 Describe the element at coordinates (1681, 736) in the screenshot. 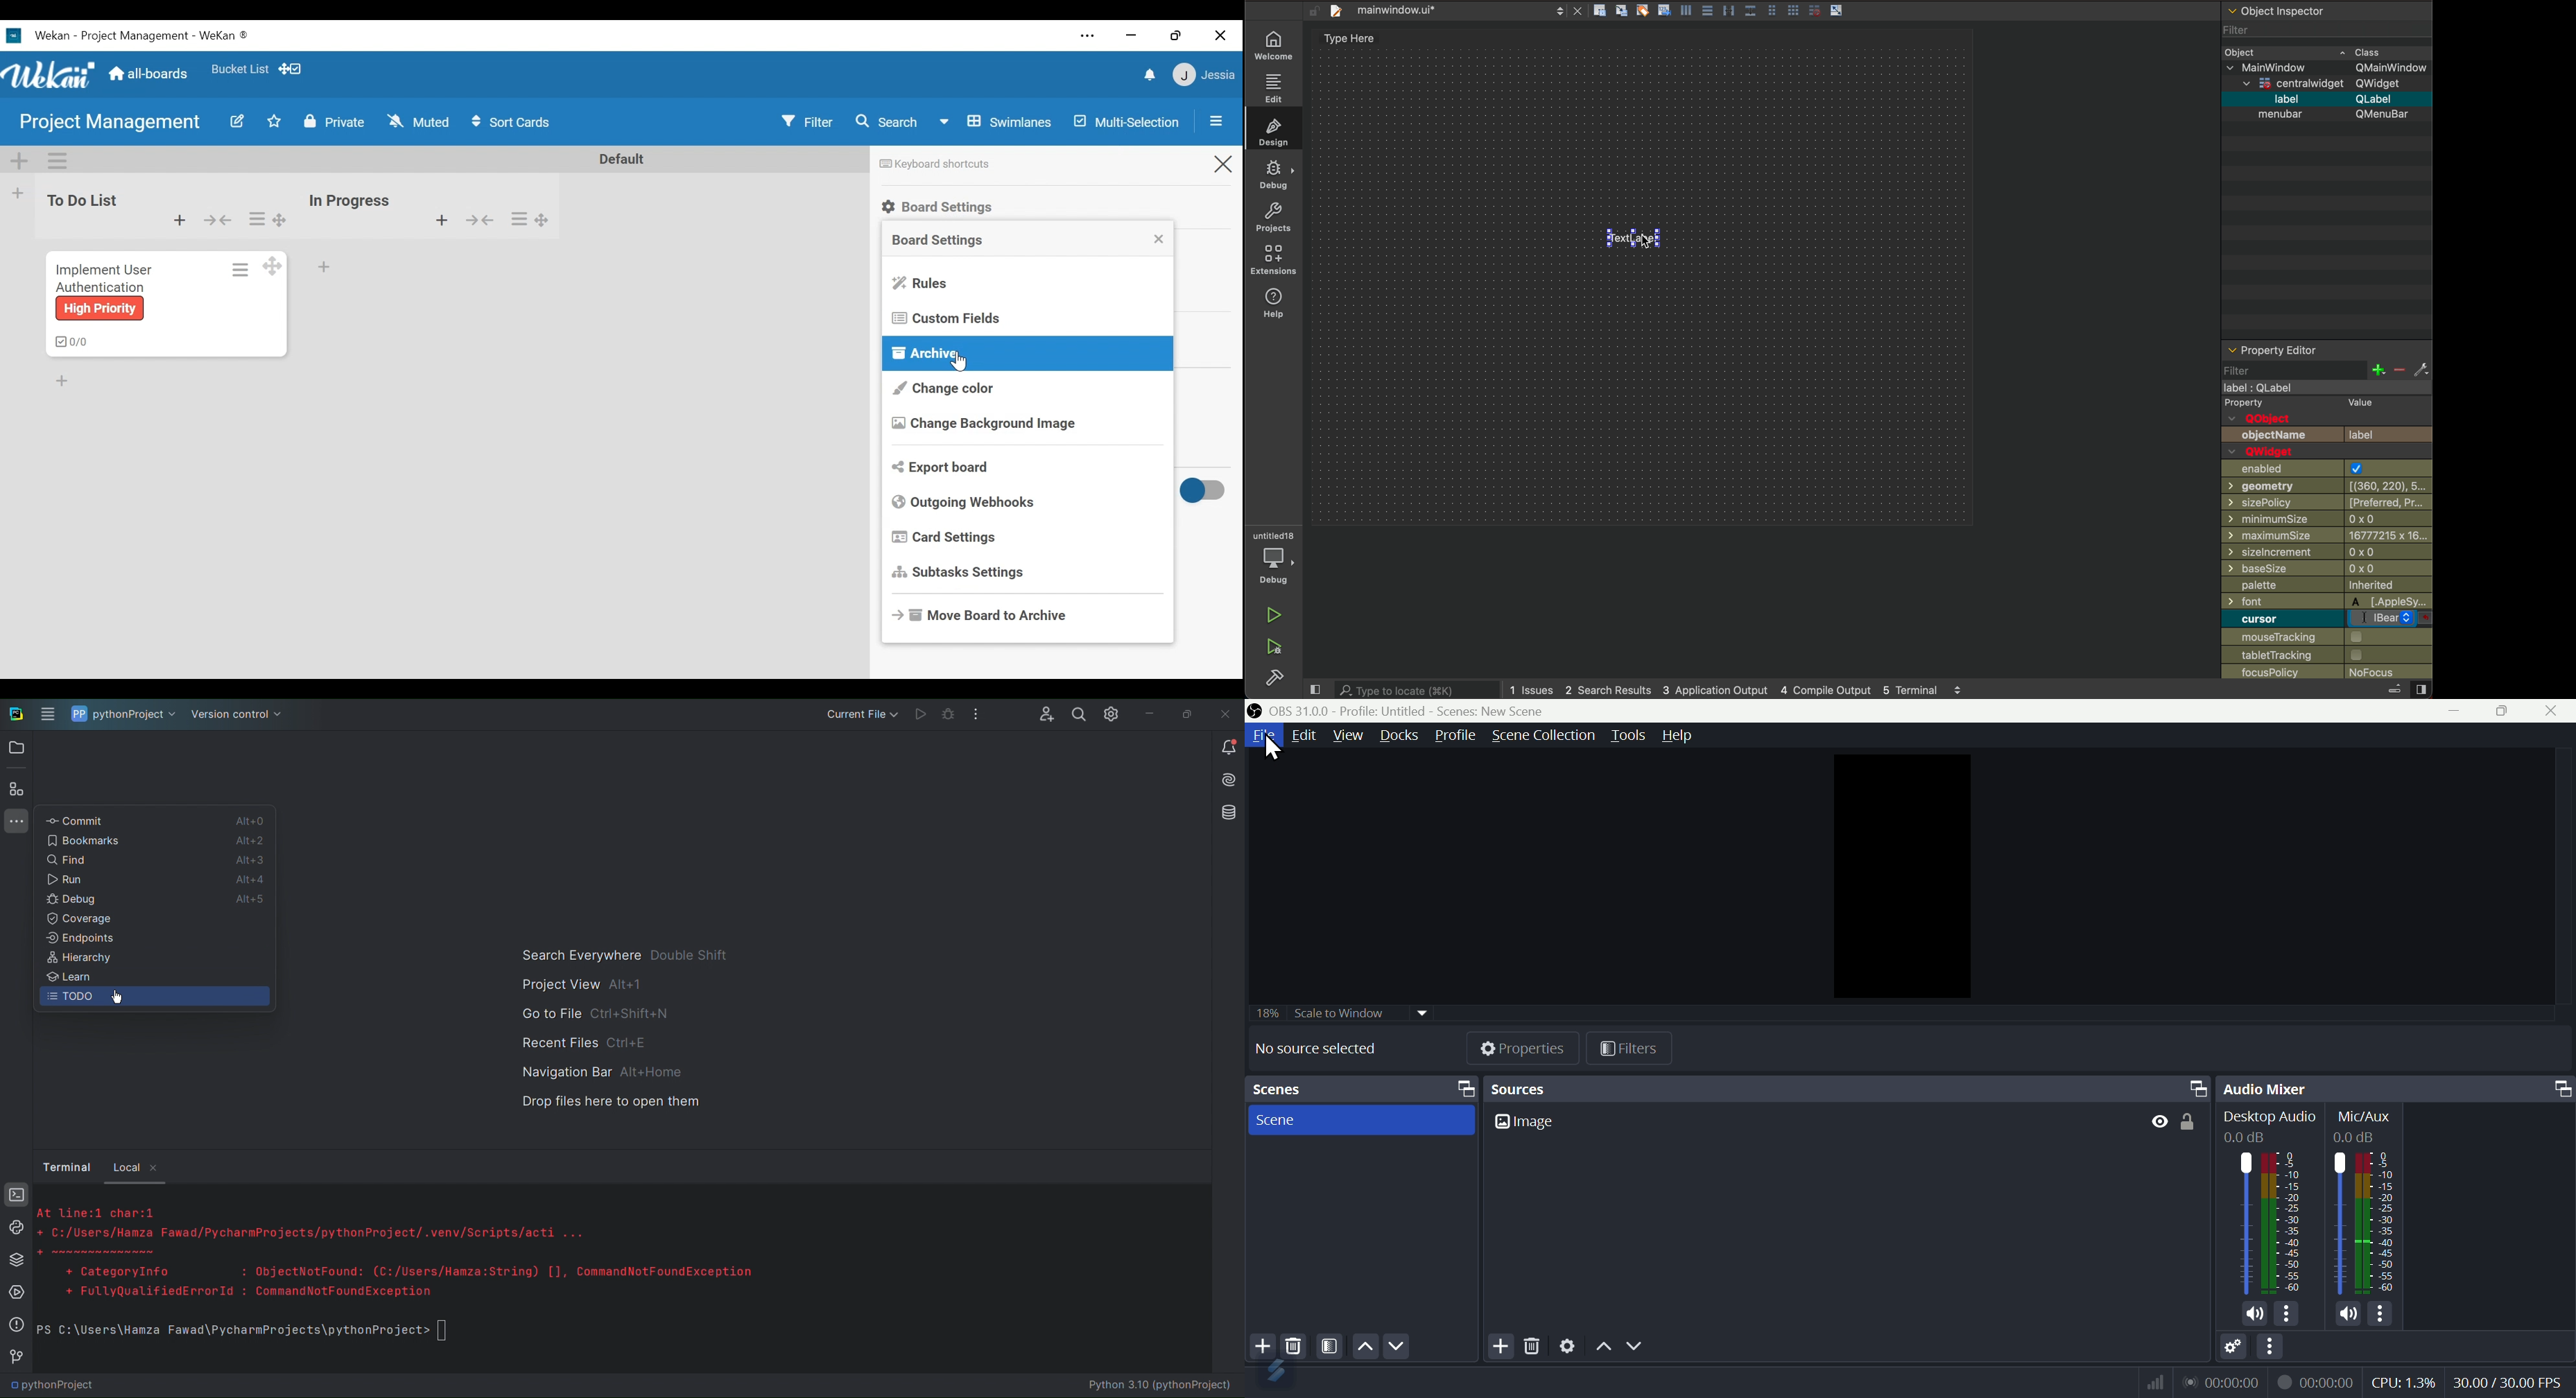

I see `help` at that location.